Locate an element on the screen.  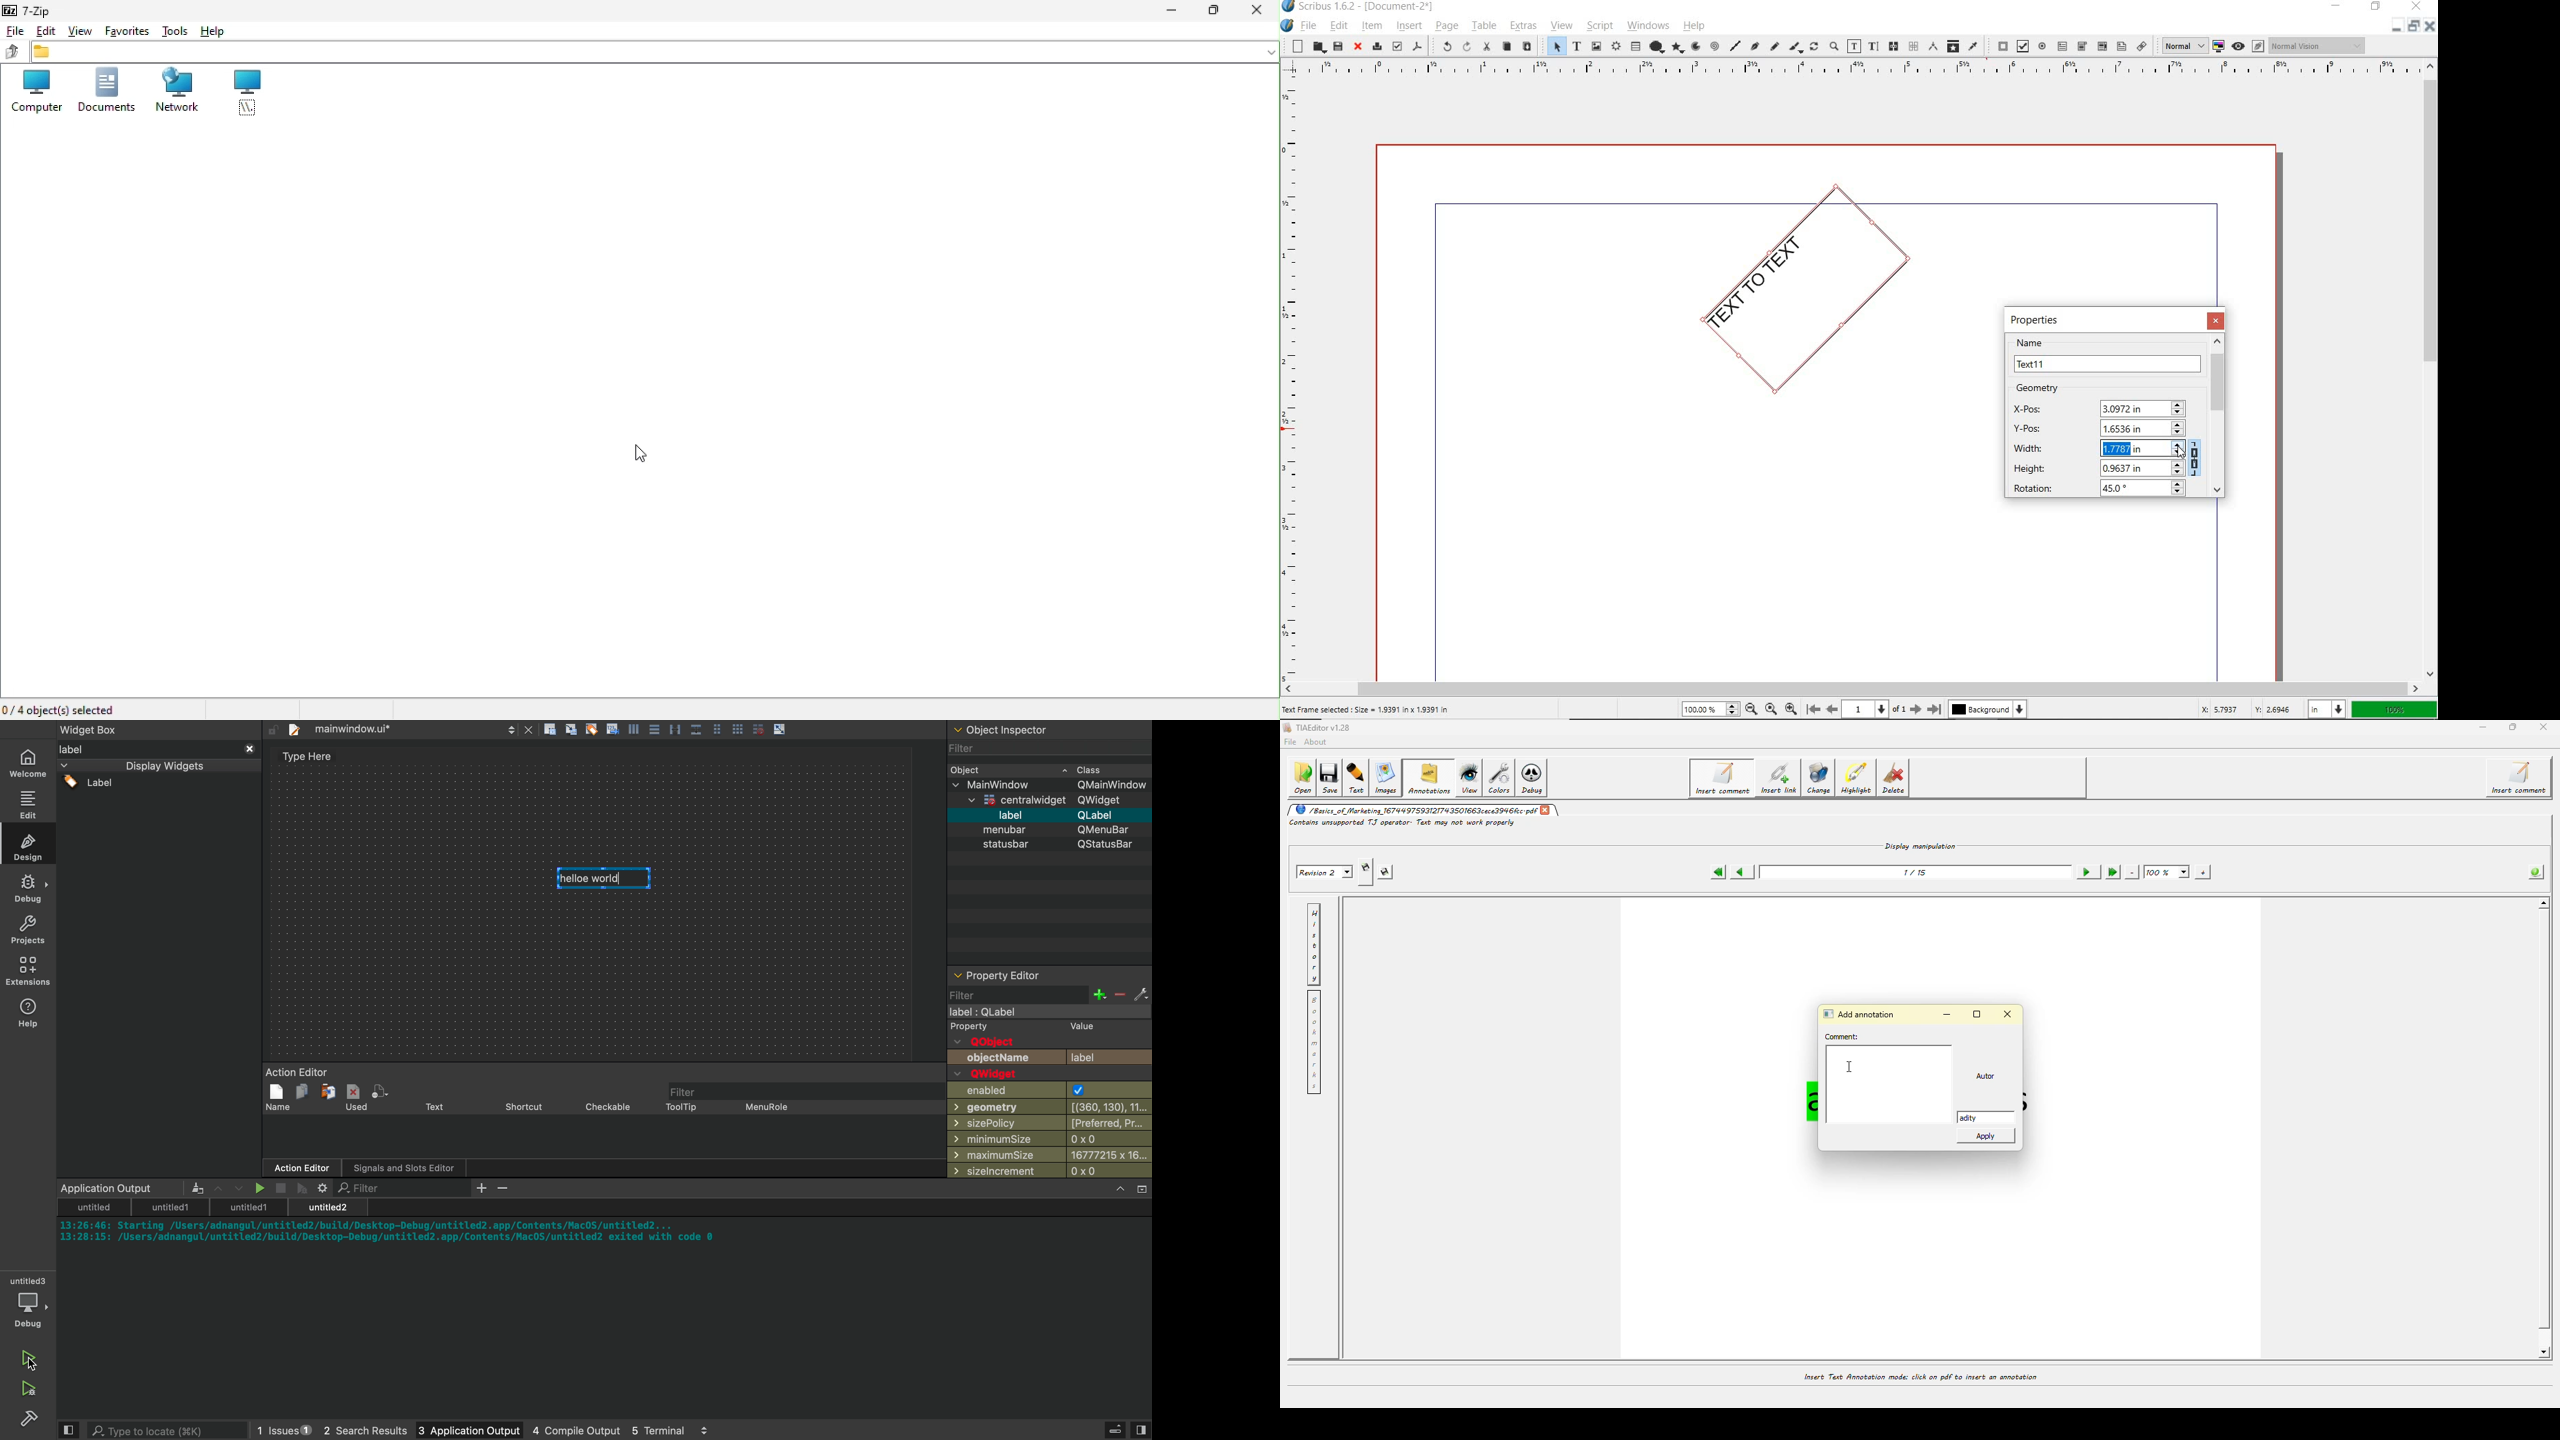
display manipulation is located at coordinates (1921, 845).